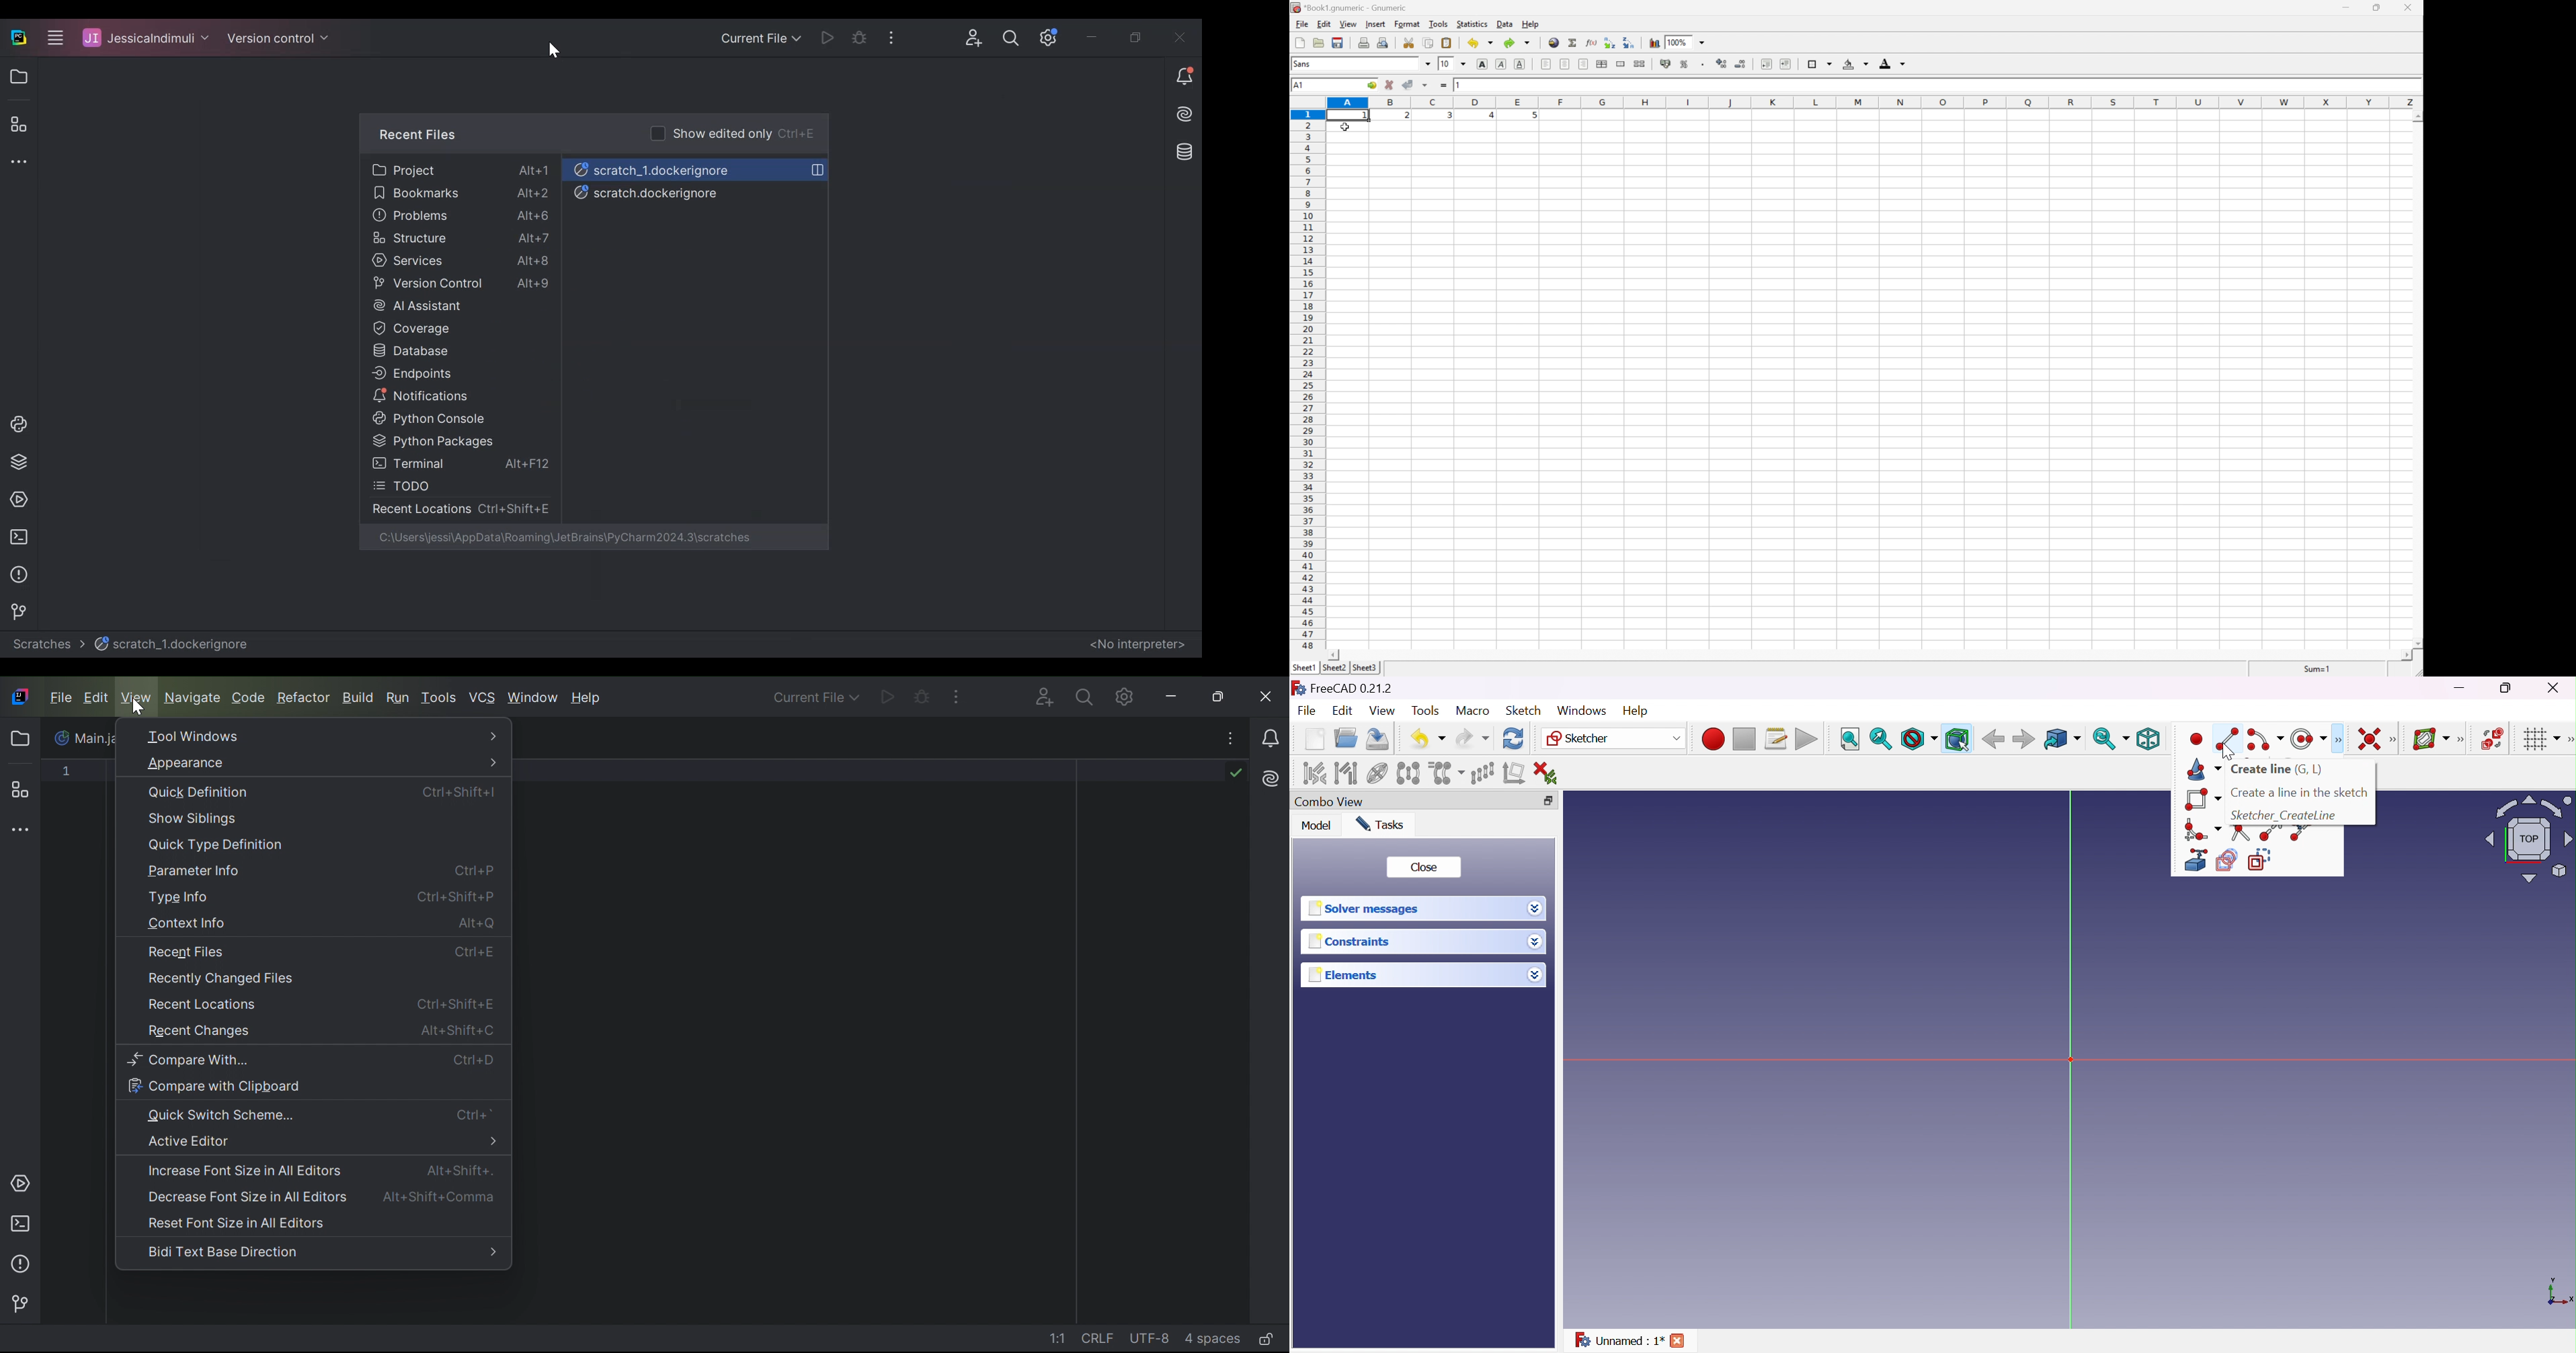 This screenshot has width=2576, height=1372. Describe the element at coordinates (1300, 42) in the screenshot. I see `new` at that location.